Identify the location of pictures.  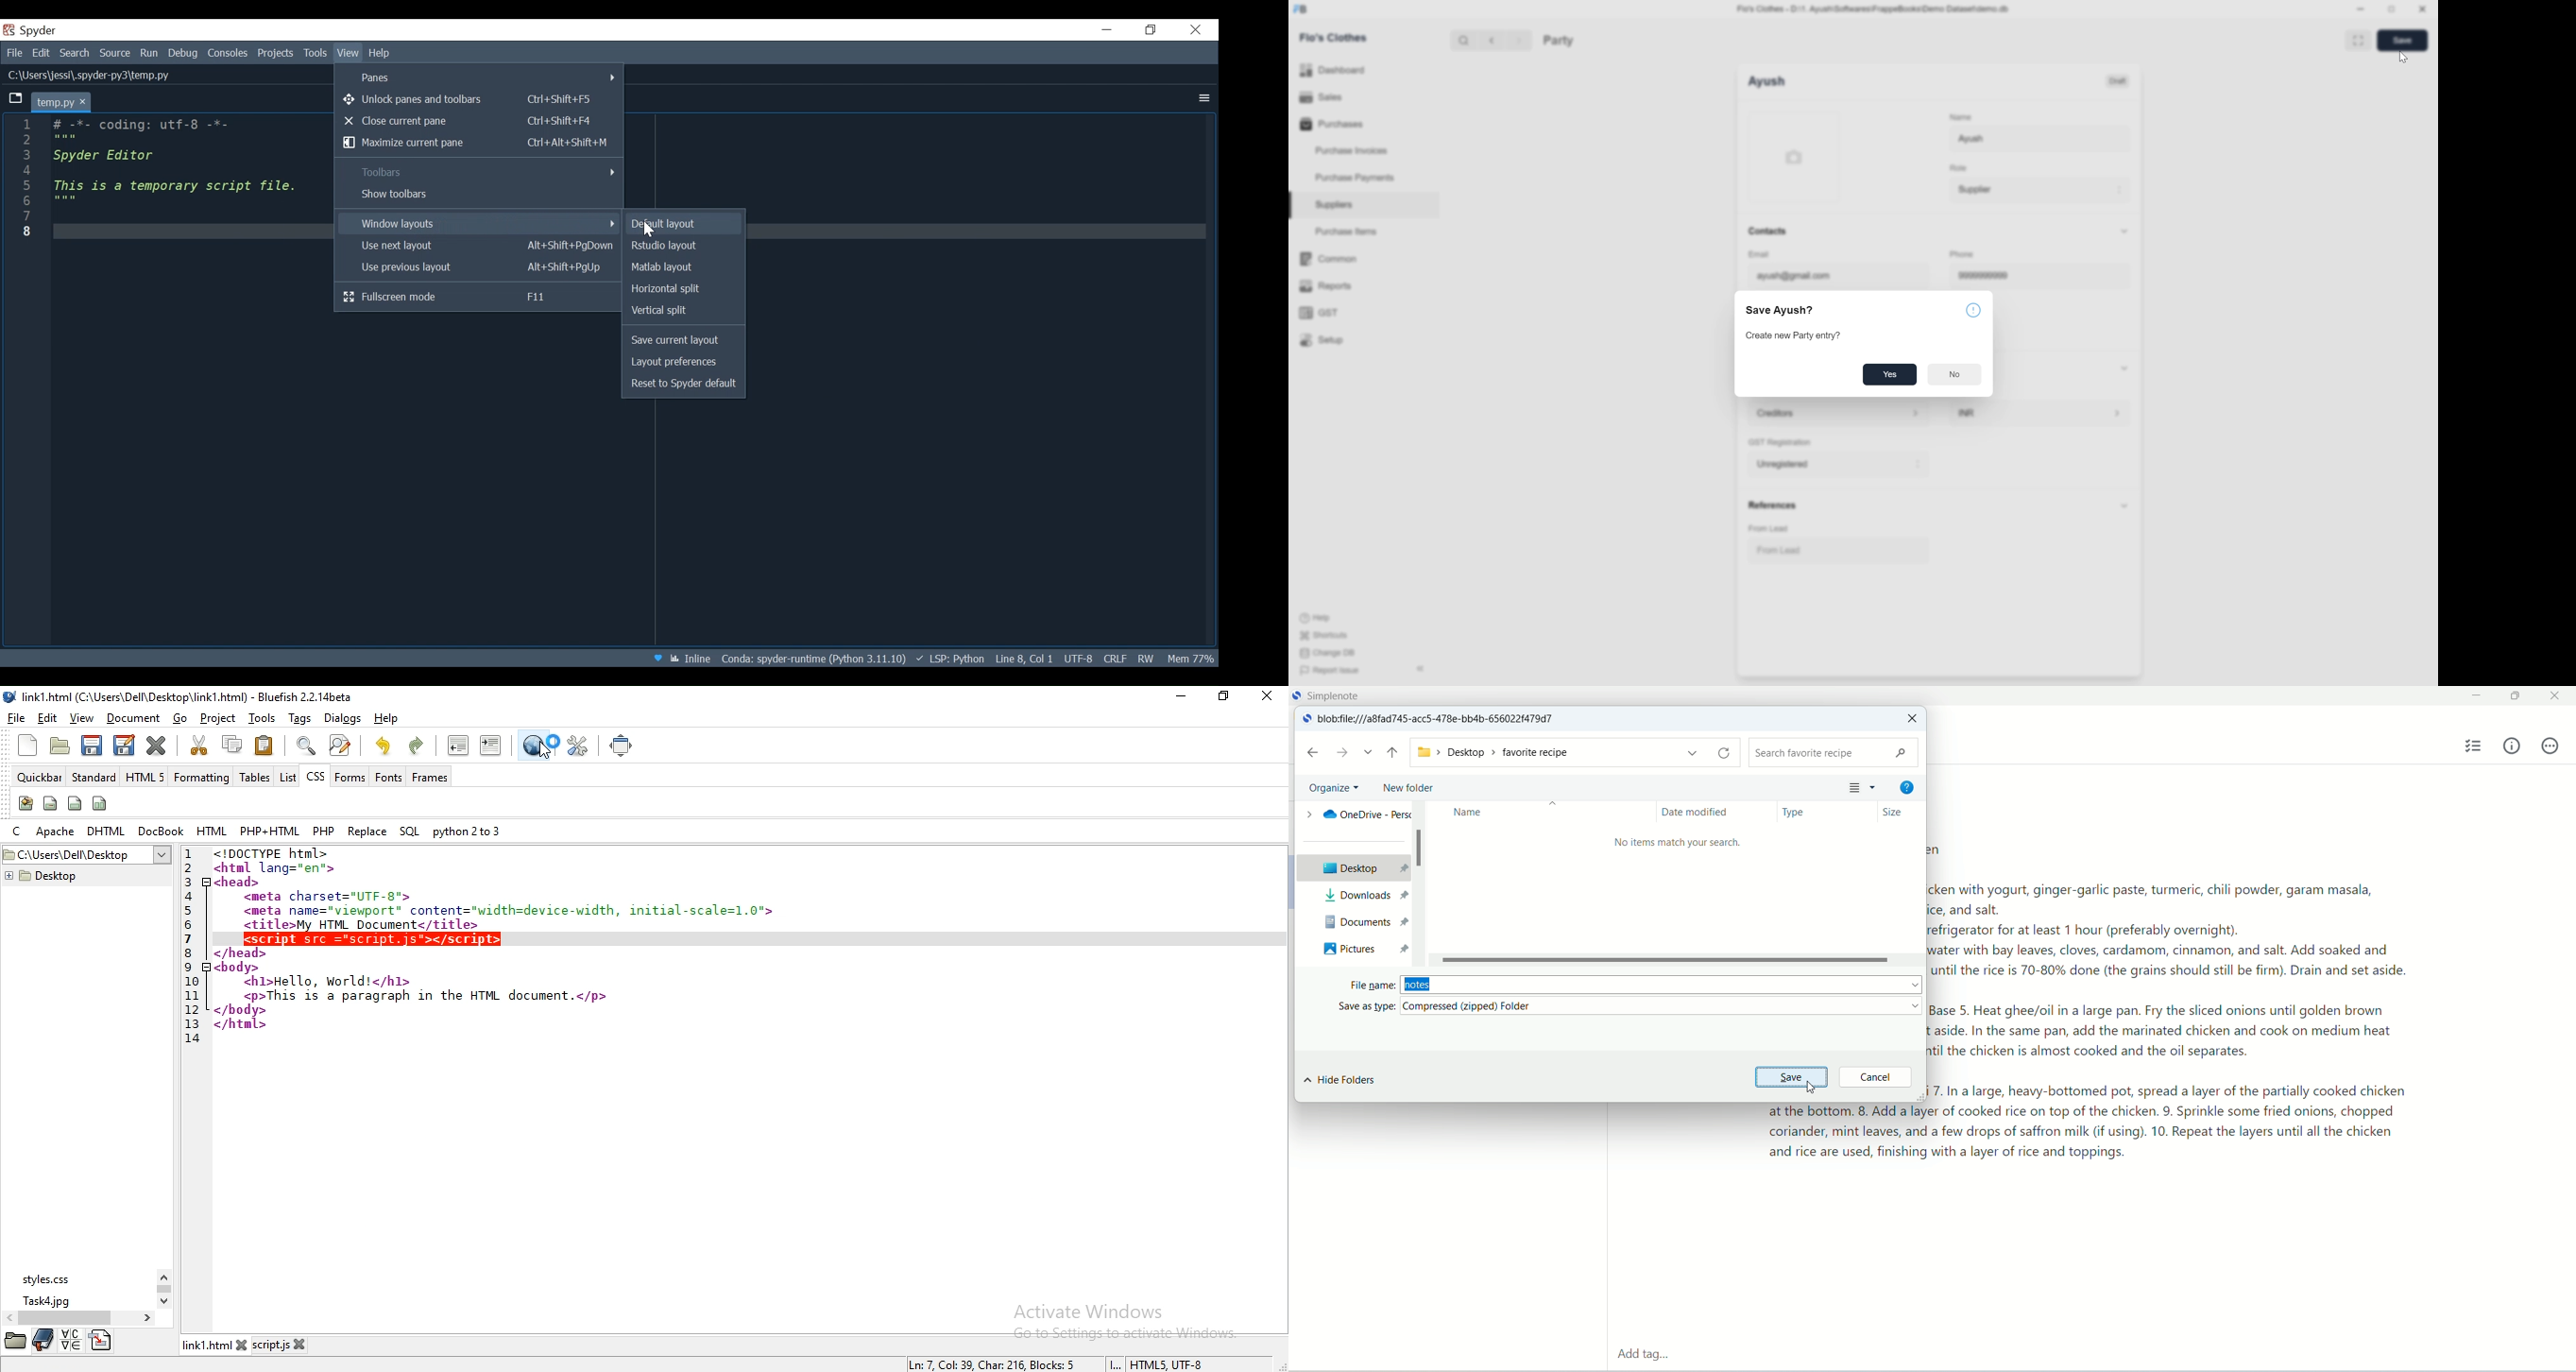
(1363, 948).